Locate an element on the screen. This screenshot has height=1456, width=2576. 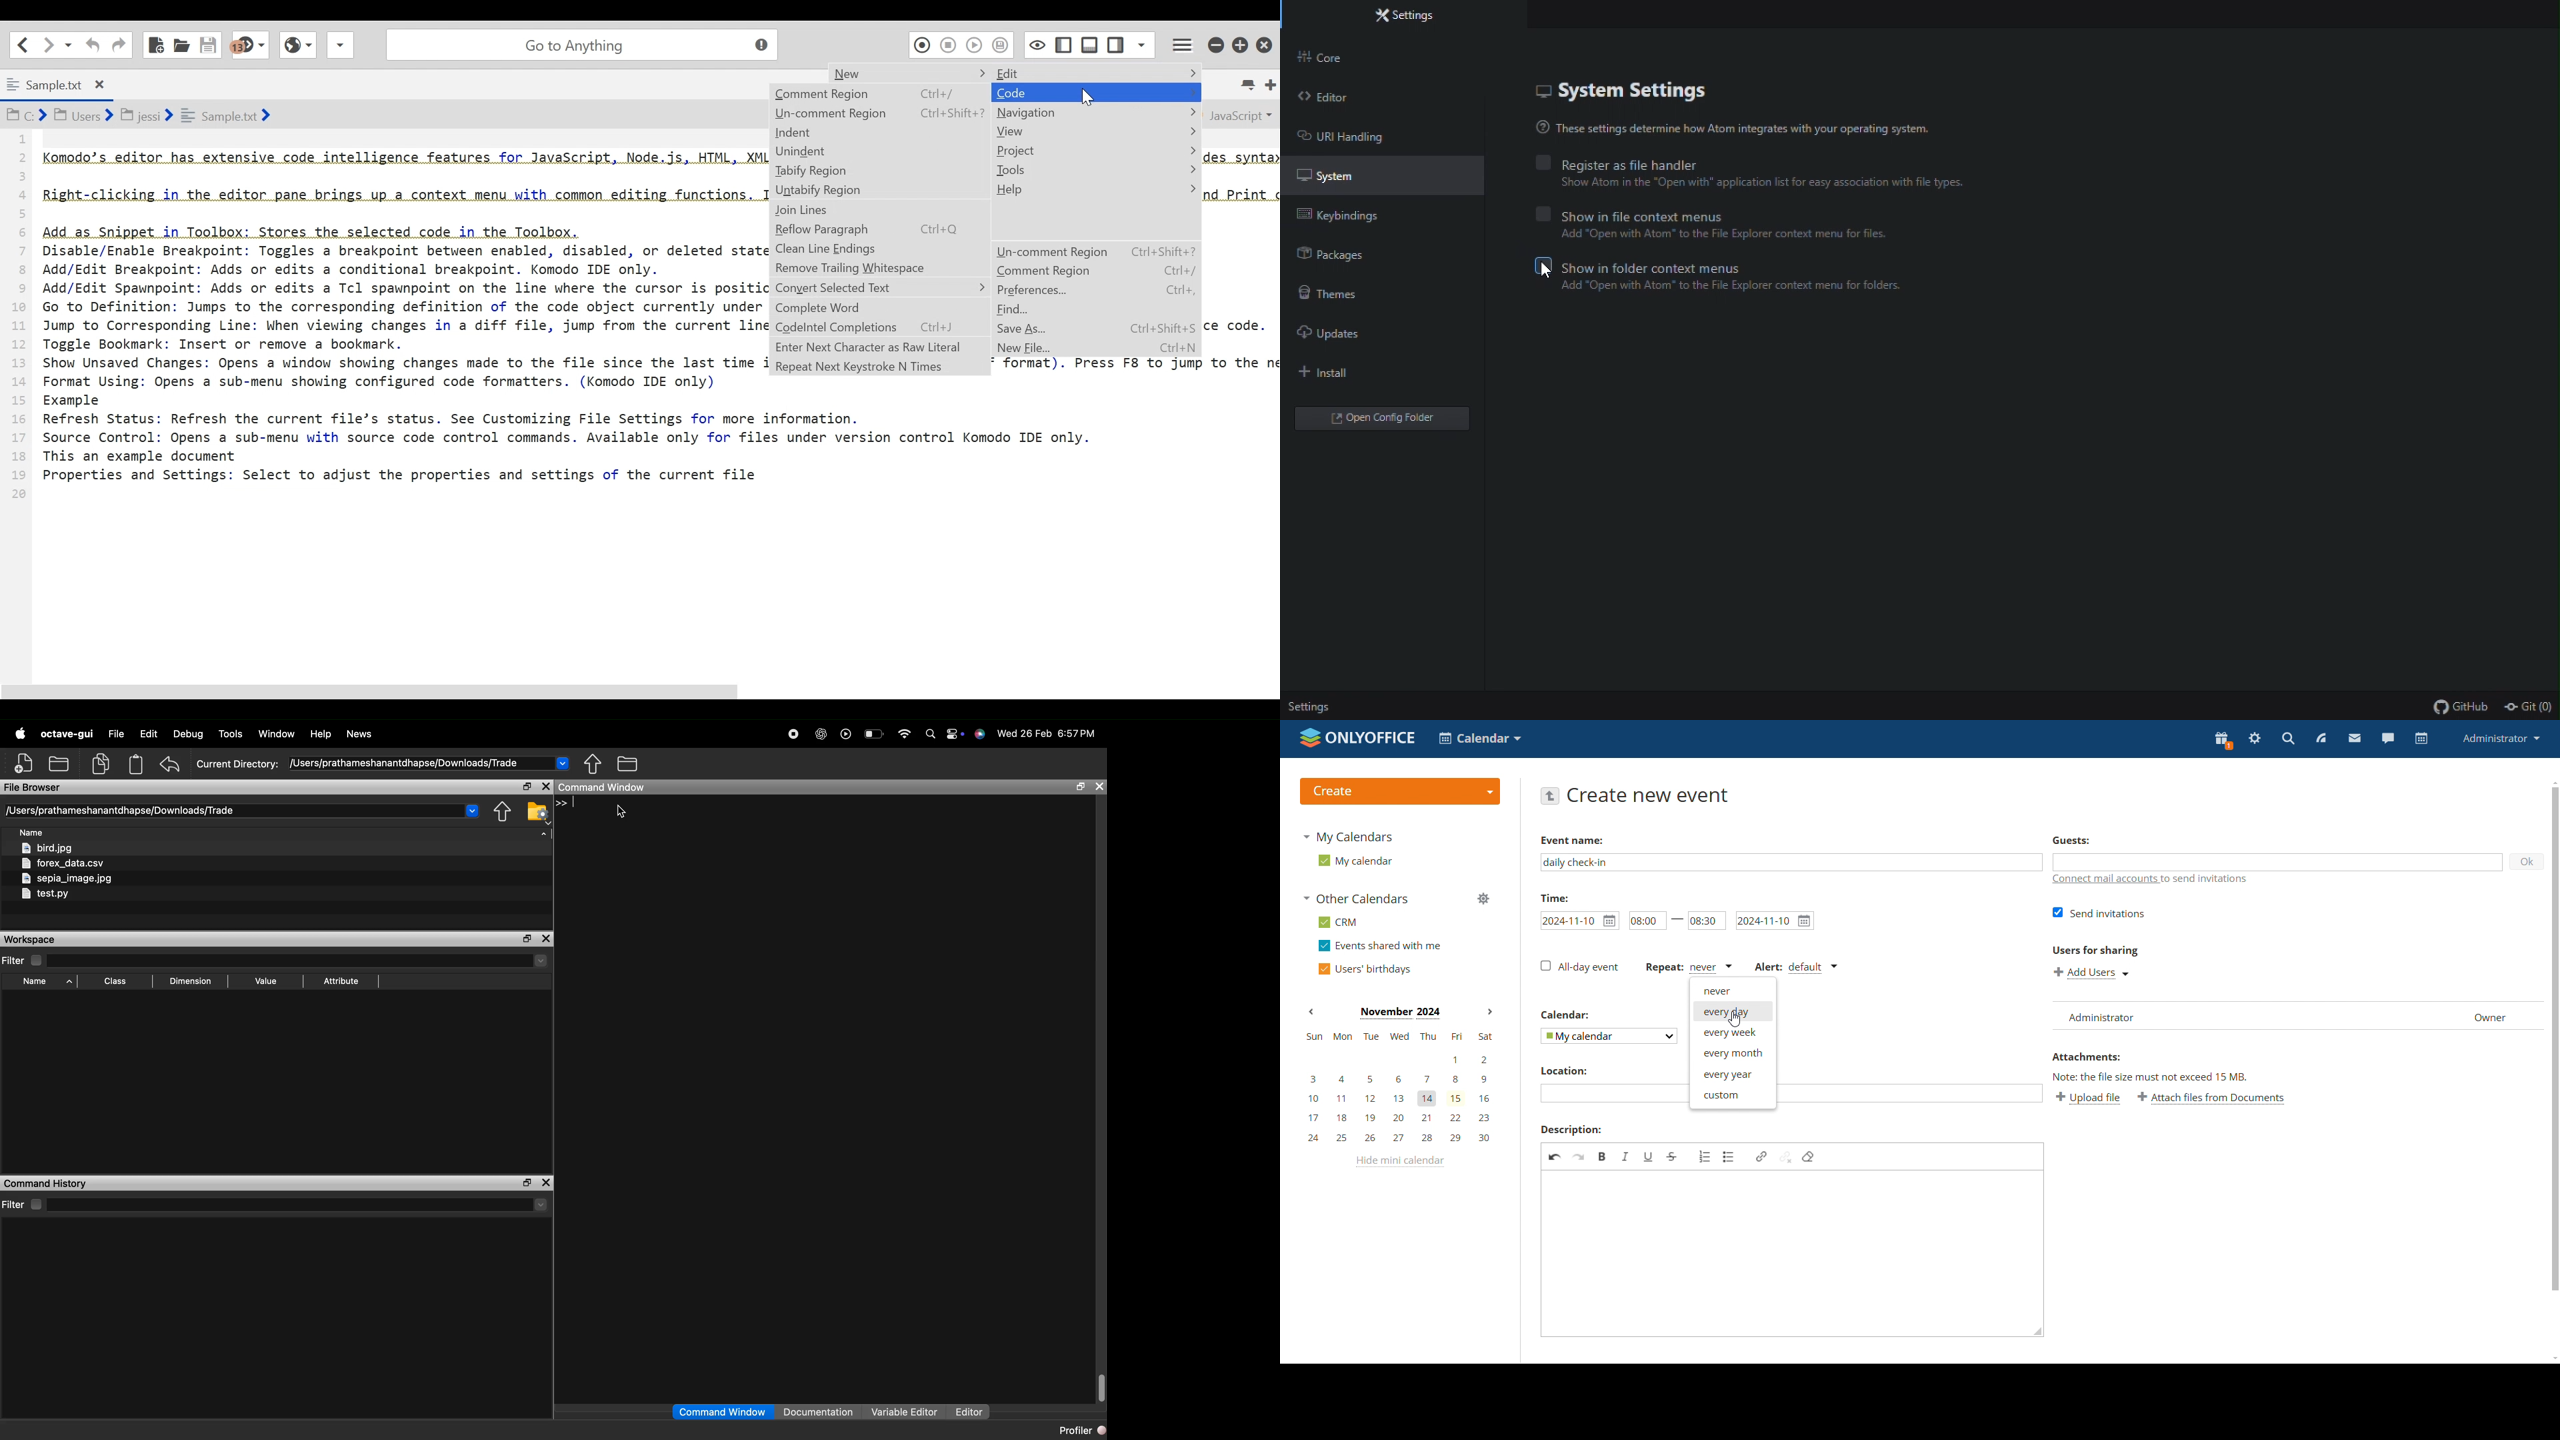
Themes is located at coordinates (1386, 293).